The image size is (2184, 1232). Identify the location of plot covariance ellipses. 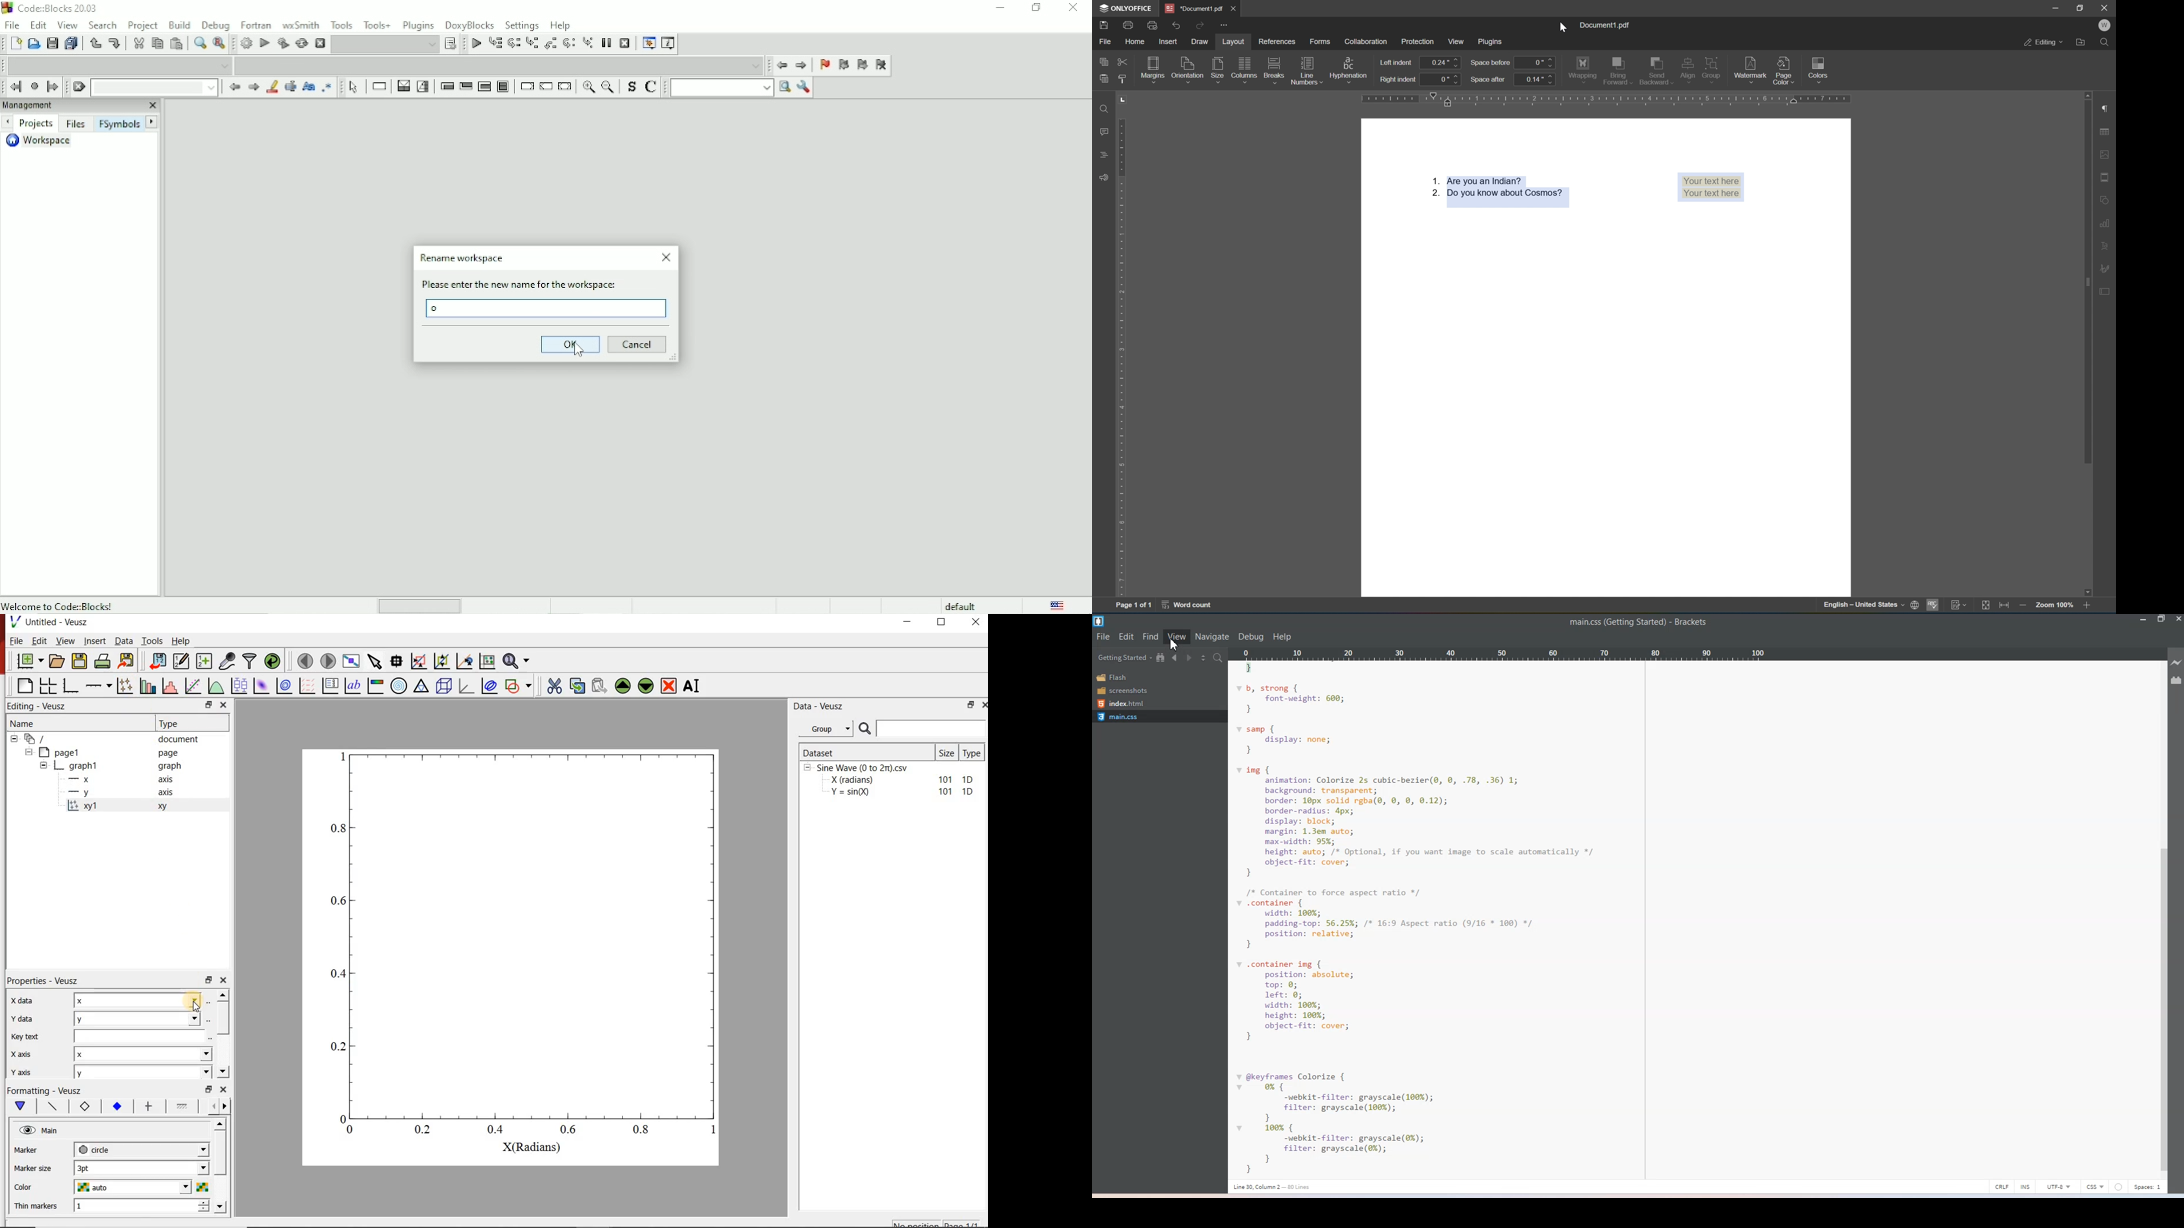
(489, 685).